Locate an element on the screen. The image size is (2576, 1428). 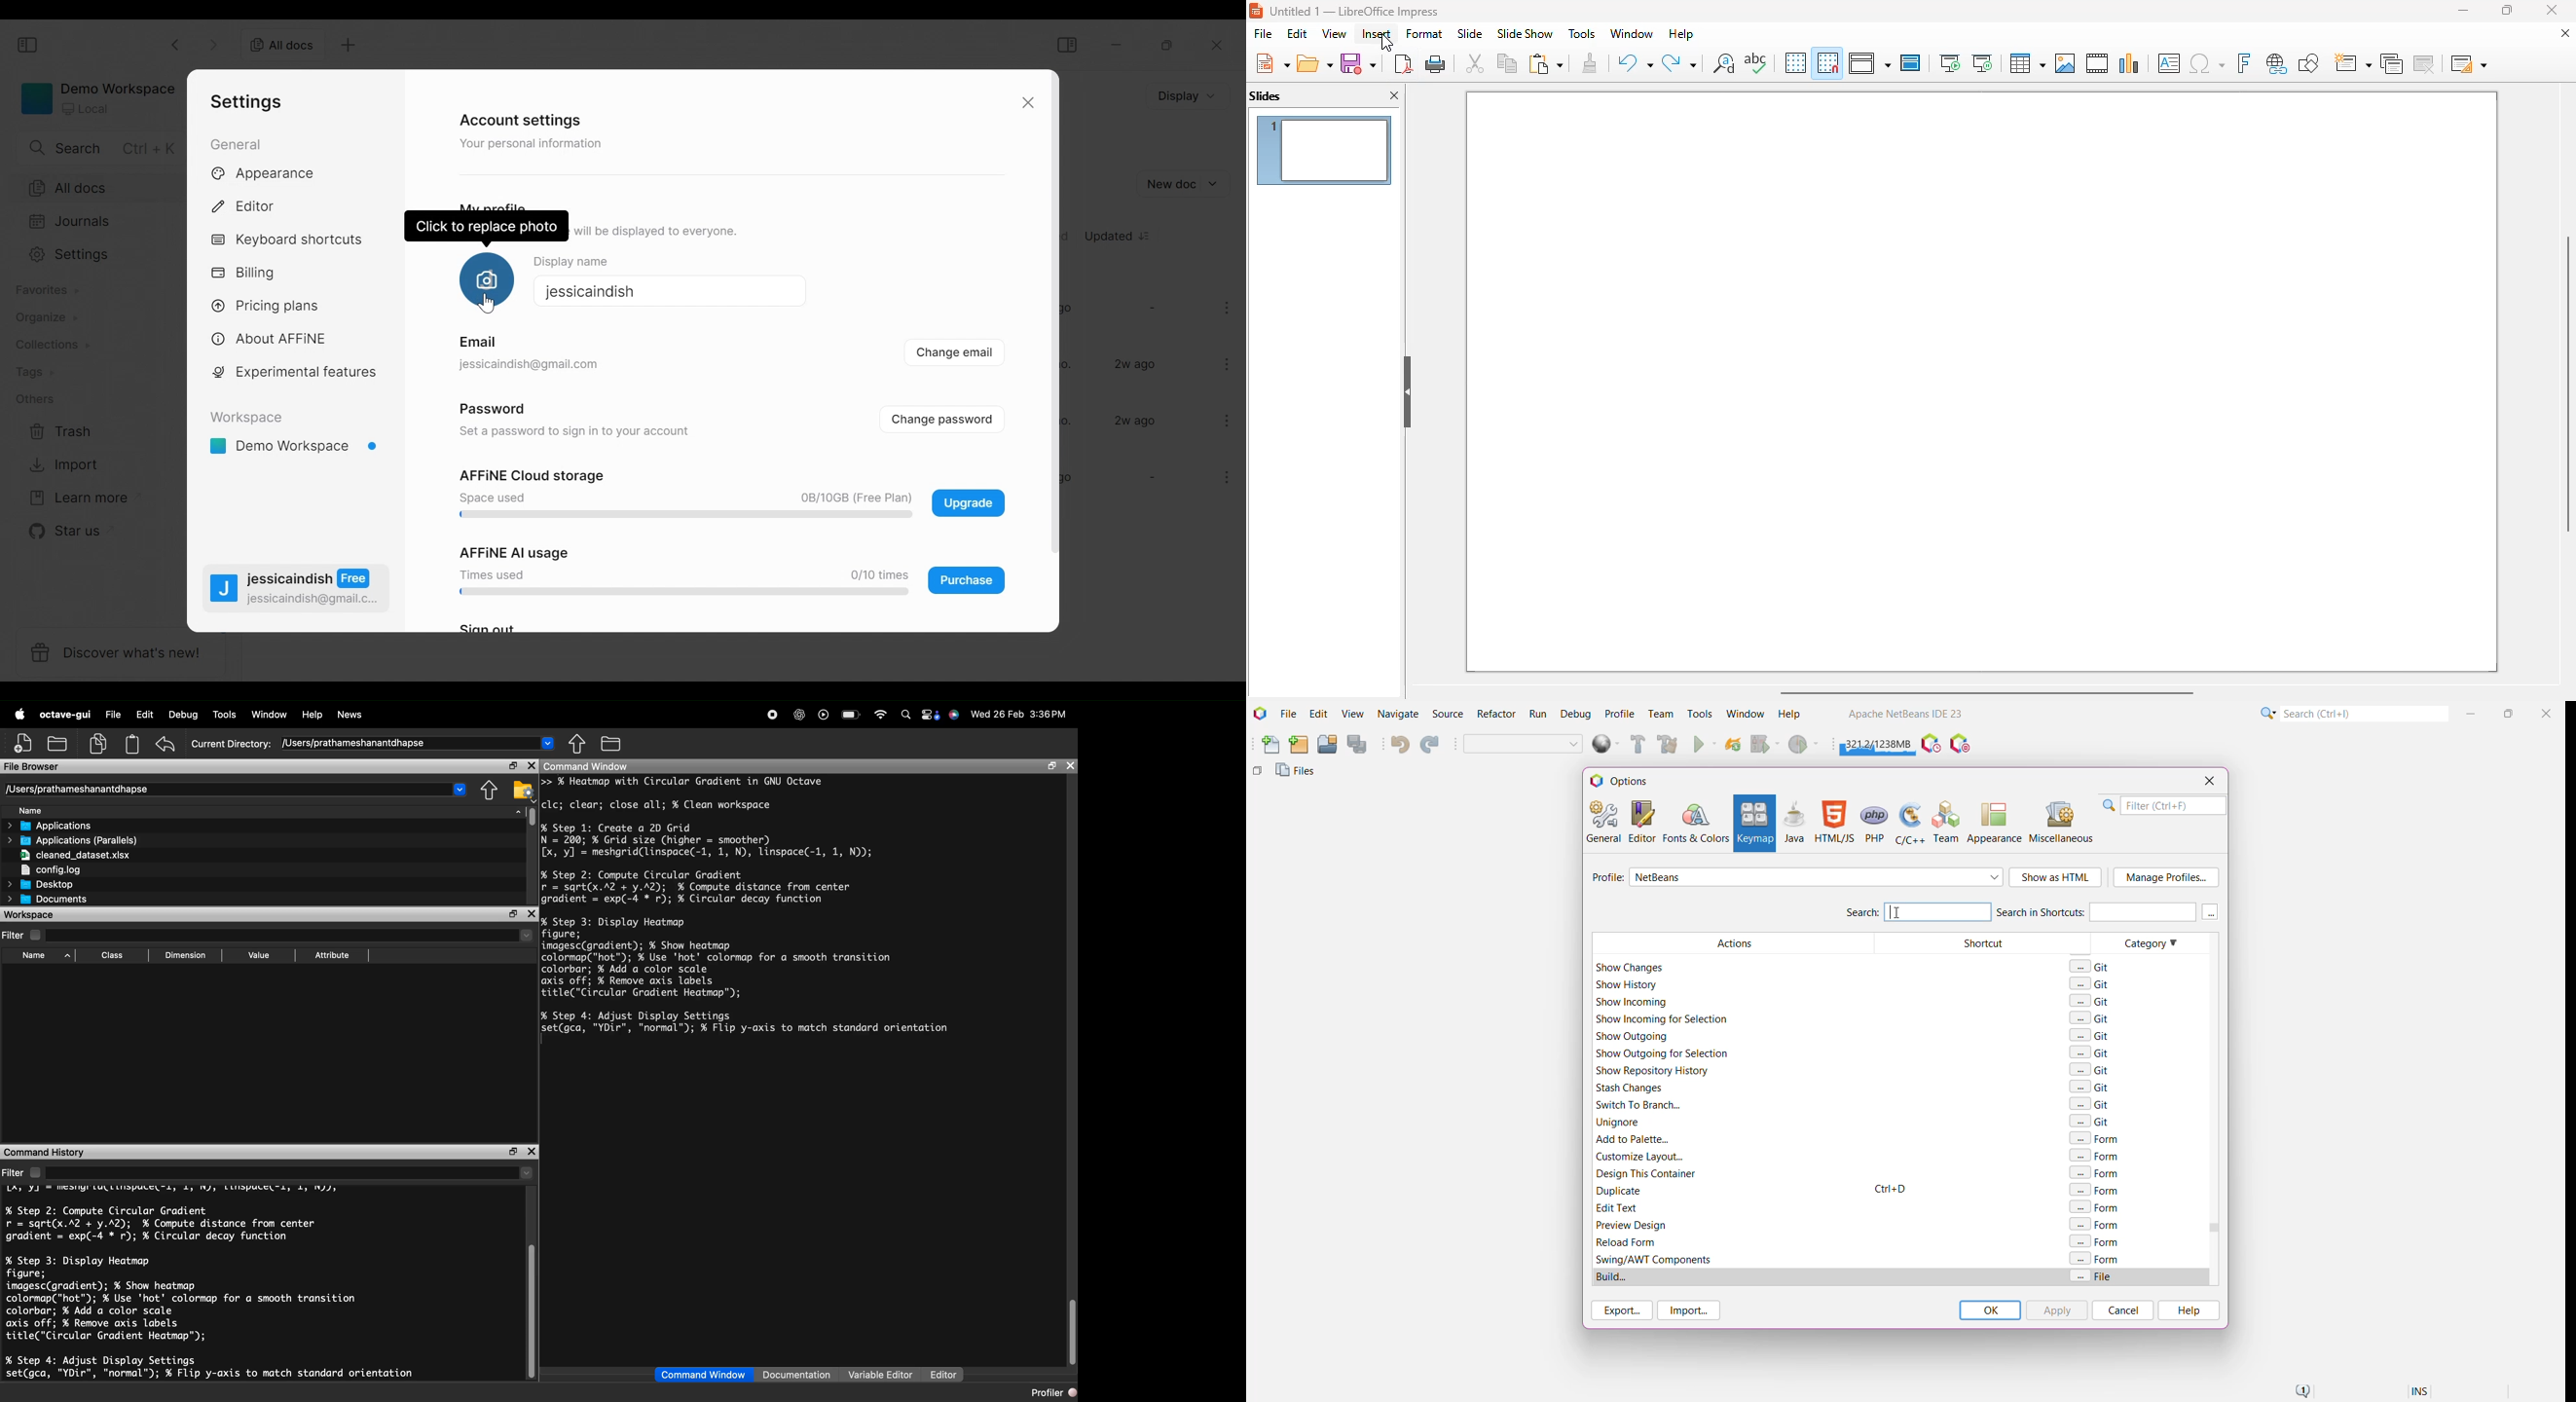
paste is located at coordinates (1545, 63).